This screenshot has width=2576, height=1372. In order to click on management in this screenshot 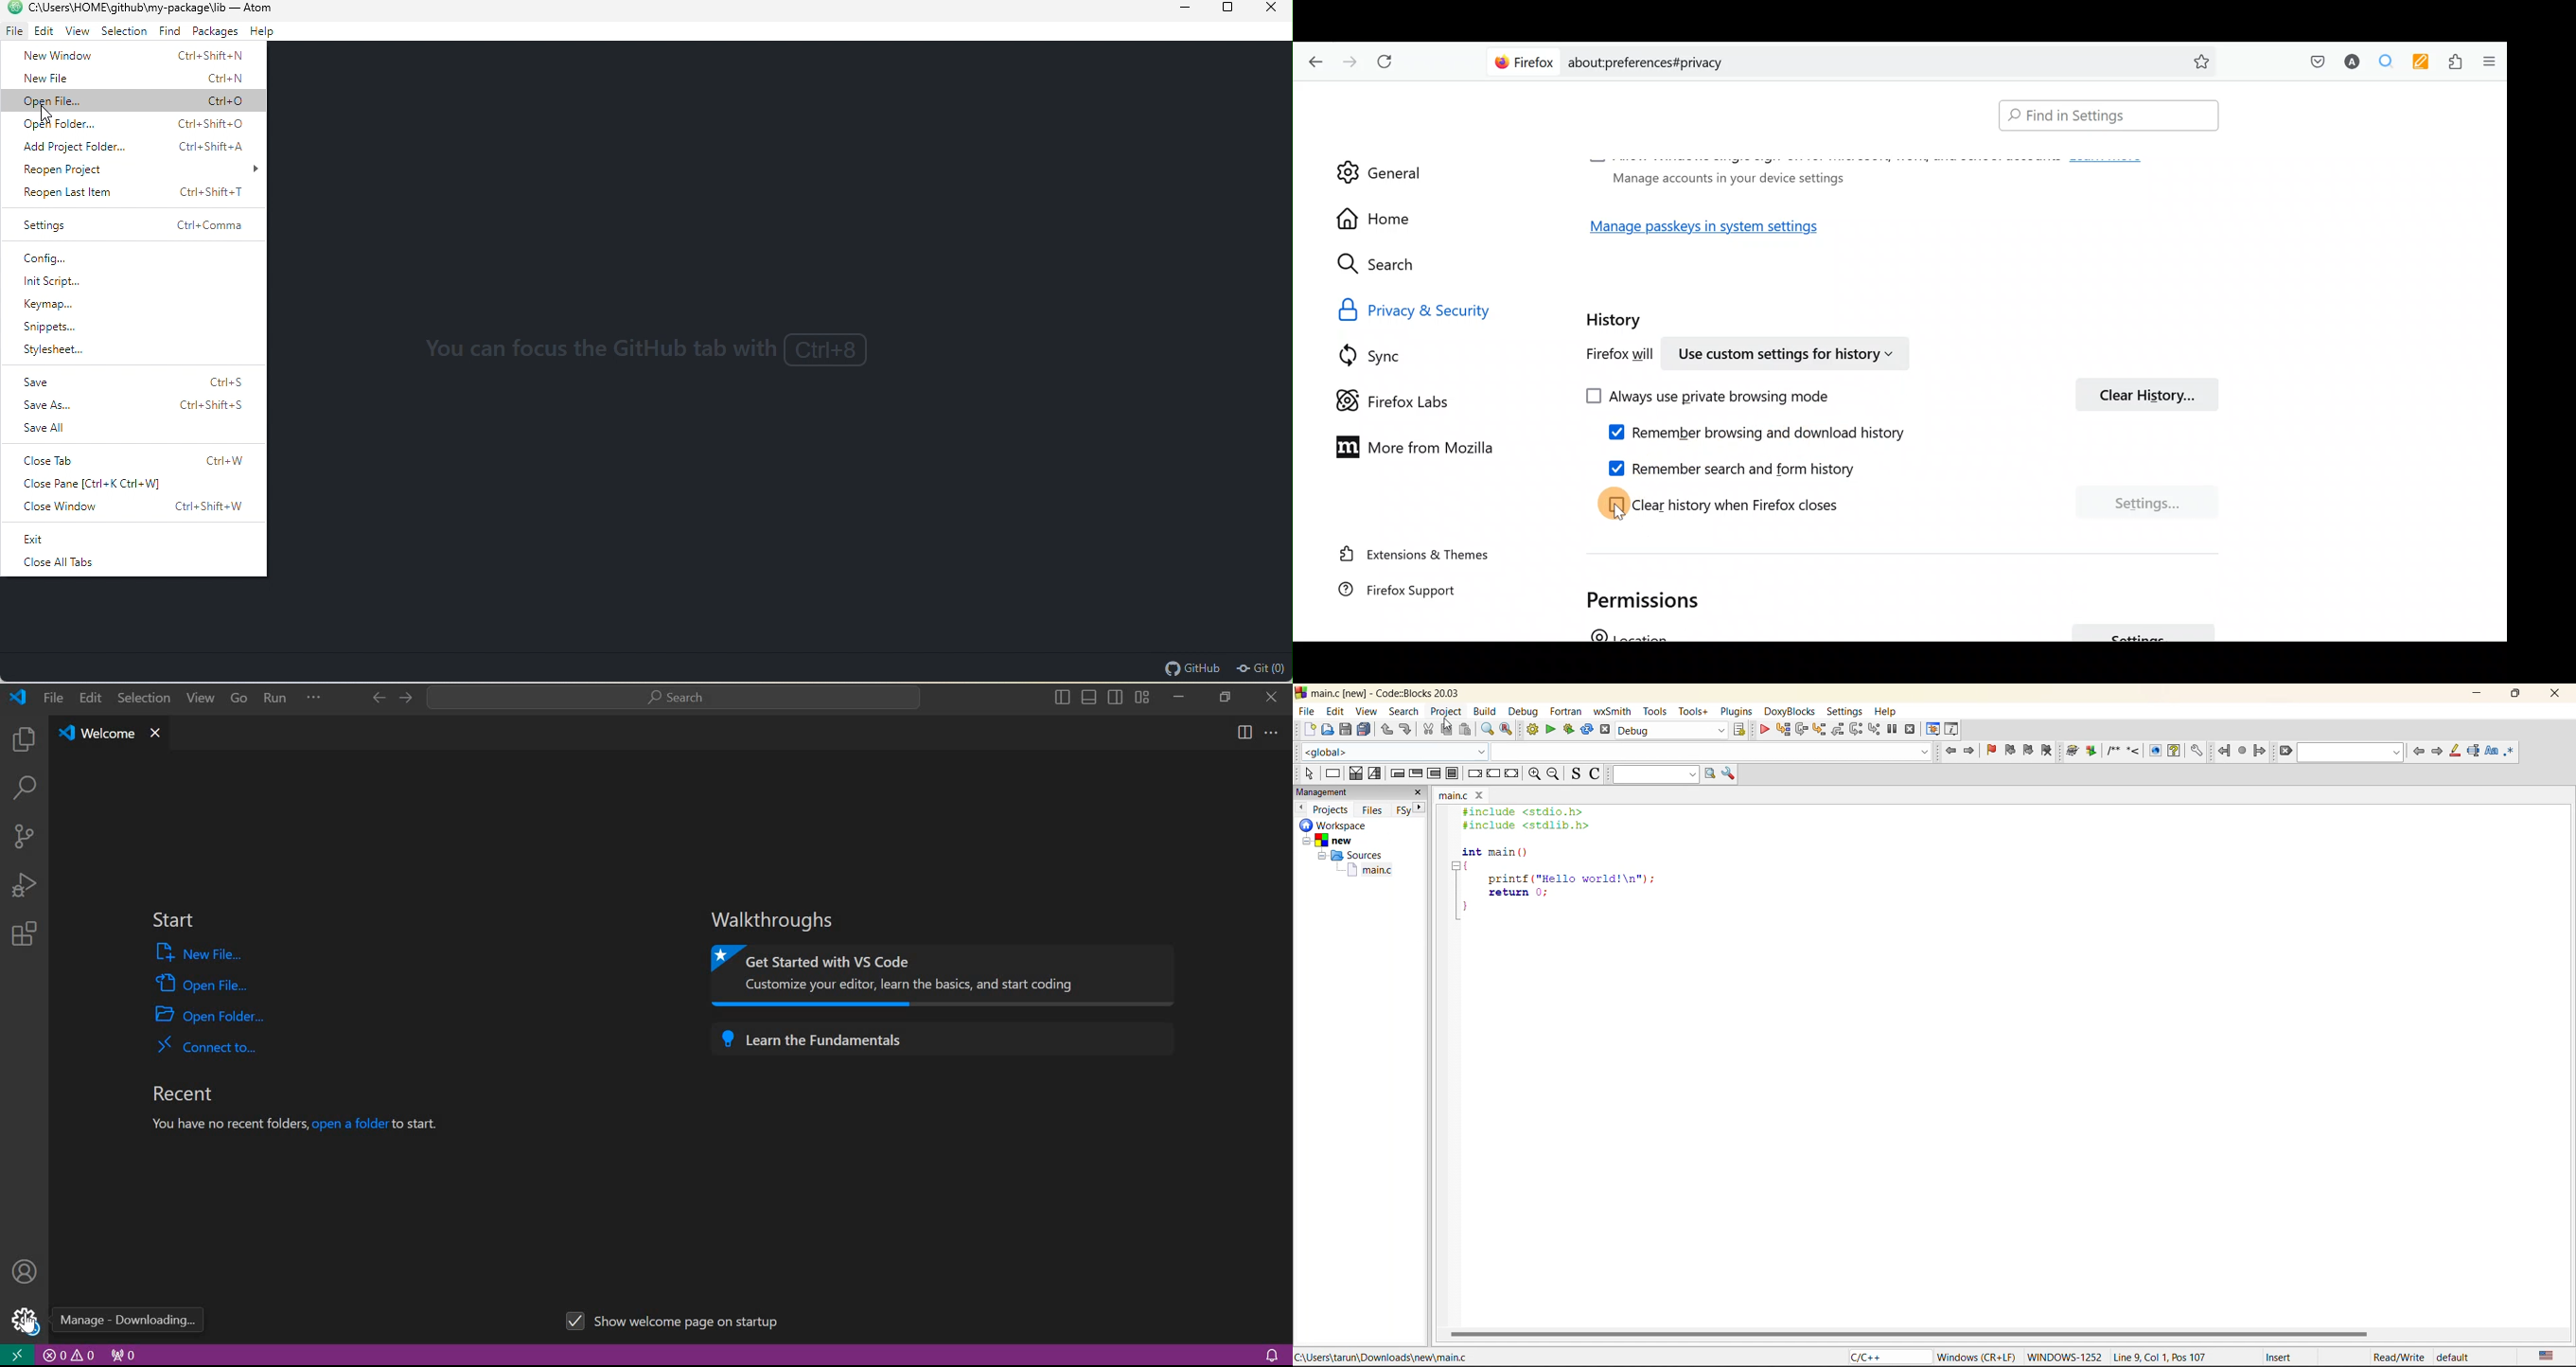, I will do `click(1324, 792)`.